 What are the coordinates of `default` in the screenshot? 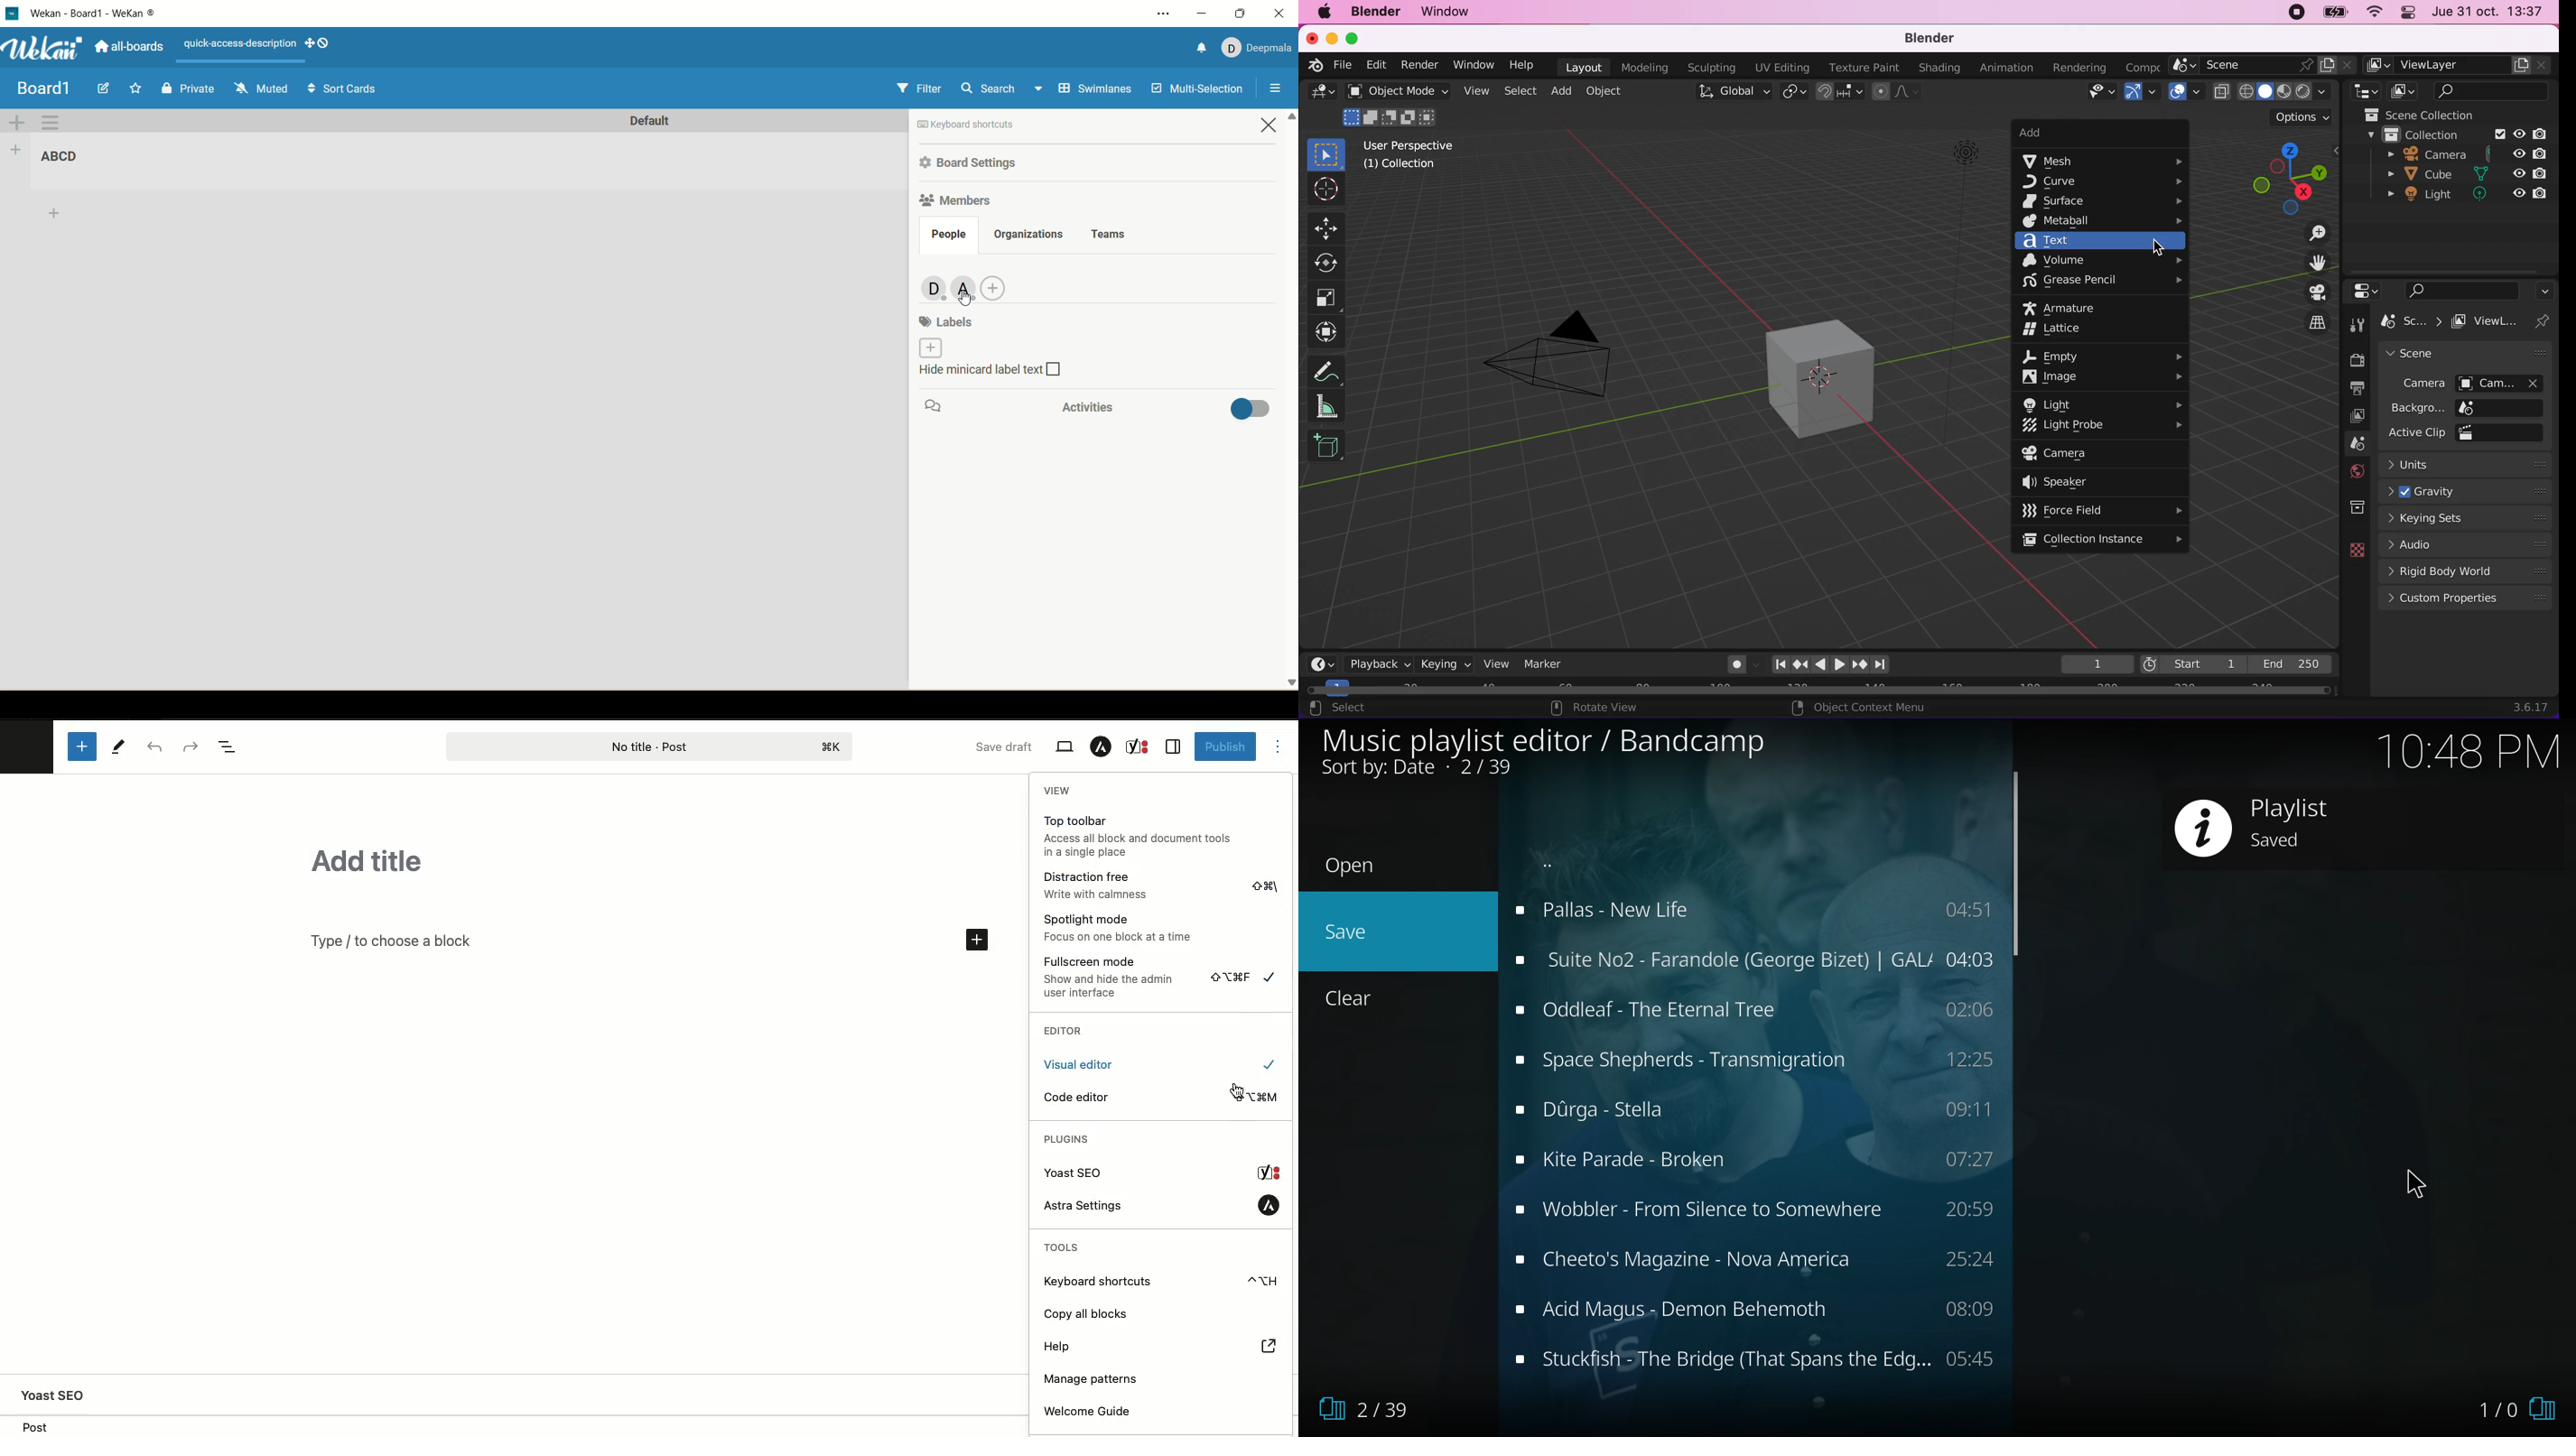 It's located at (649, 123).